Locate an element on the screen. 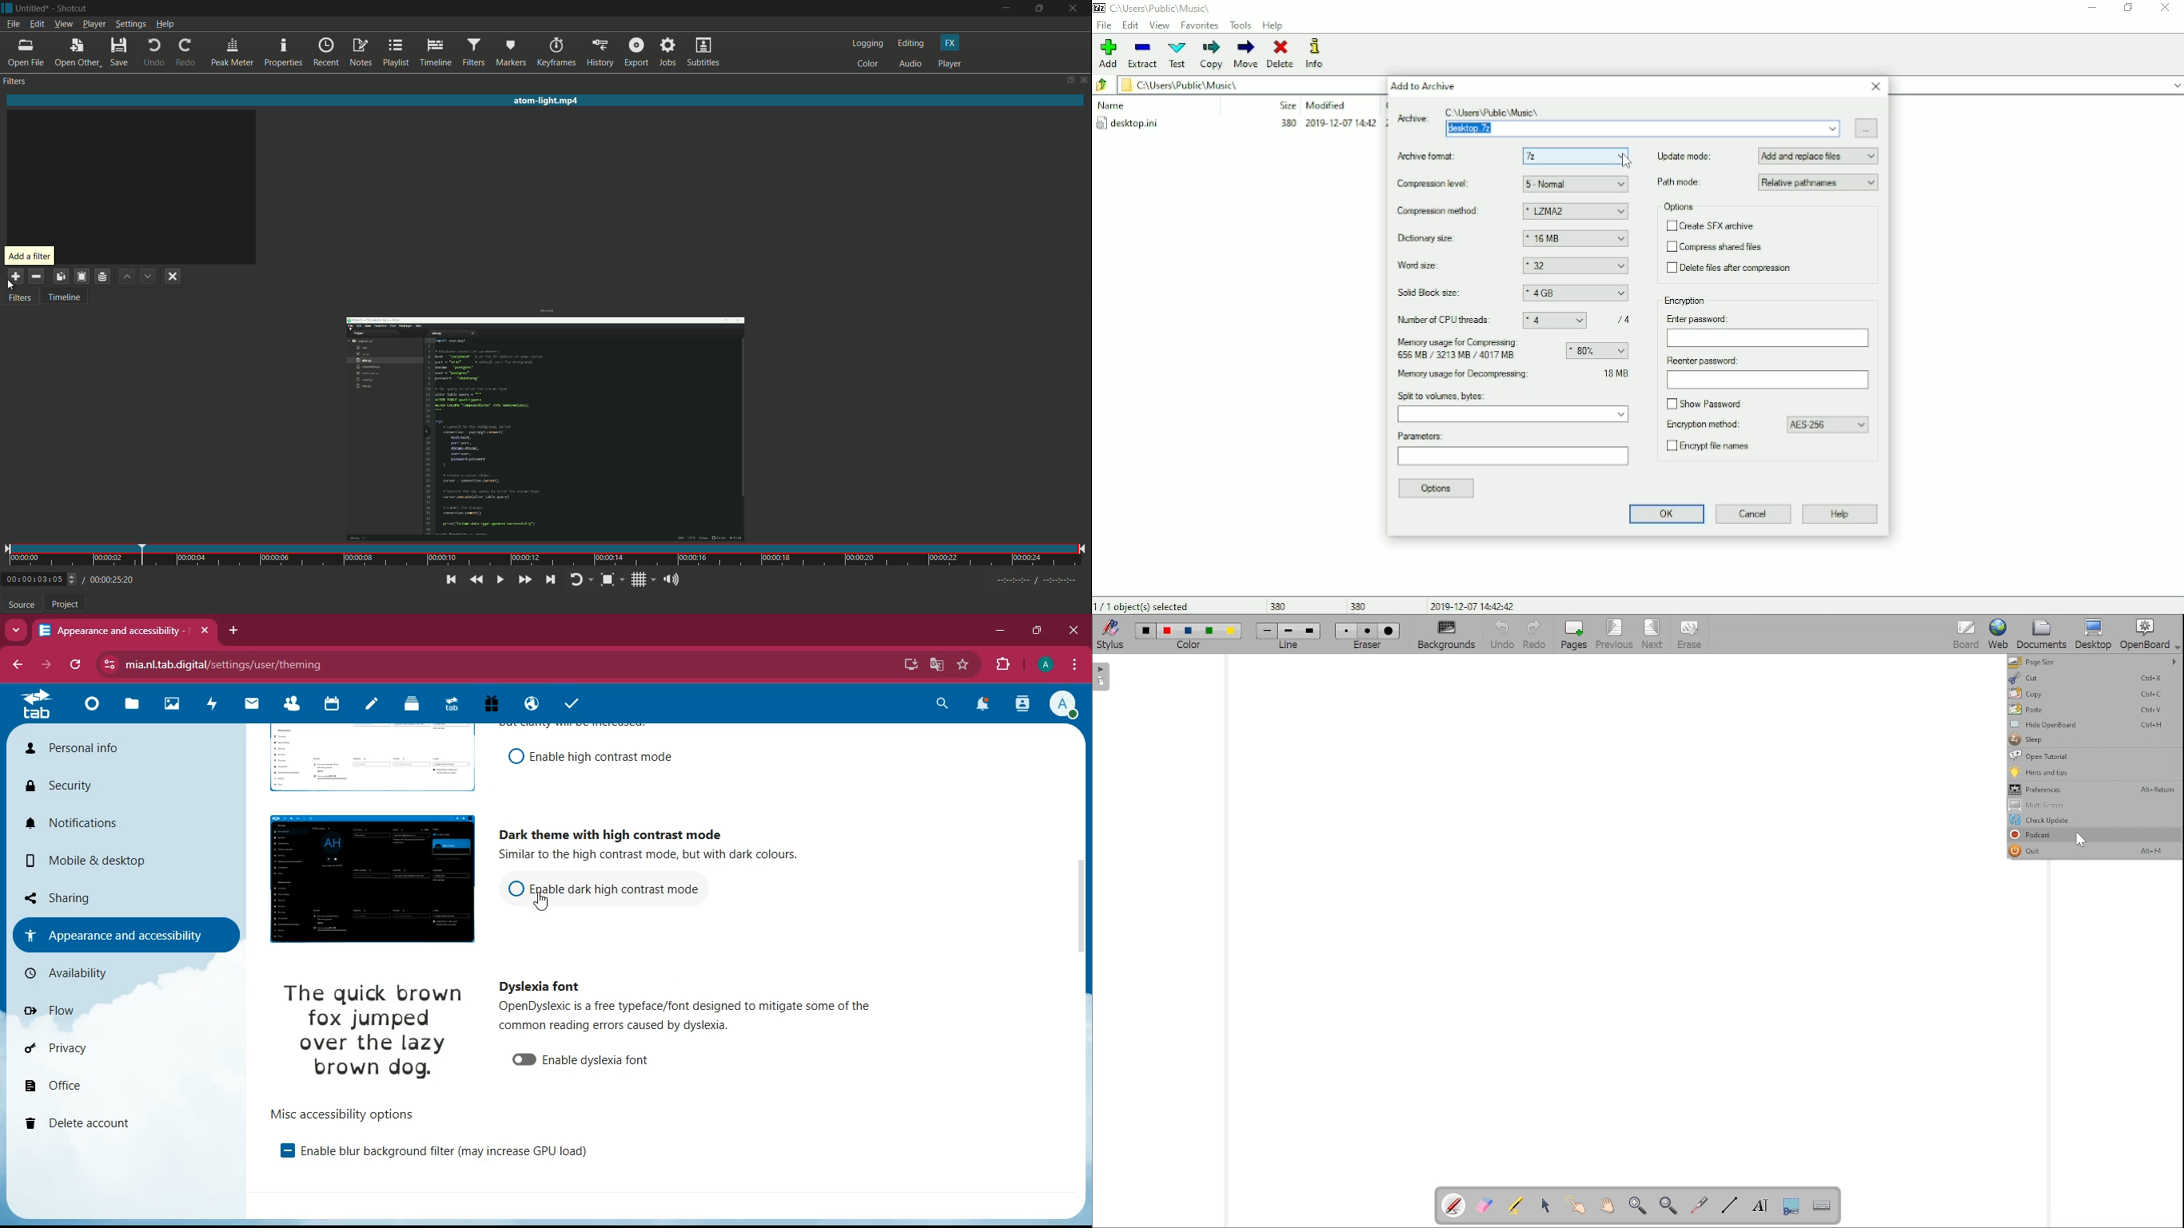  Virtual laser pointer is located at coordinates (1698, 1205).